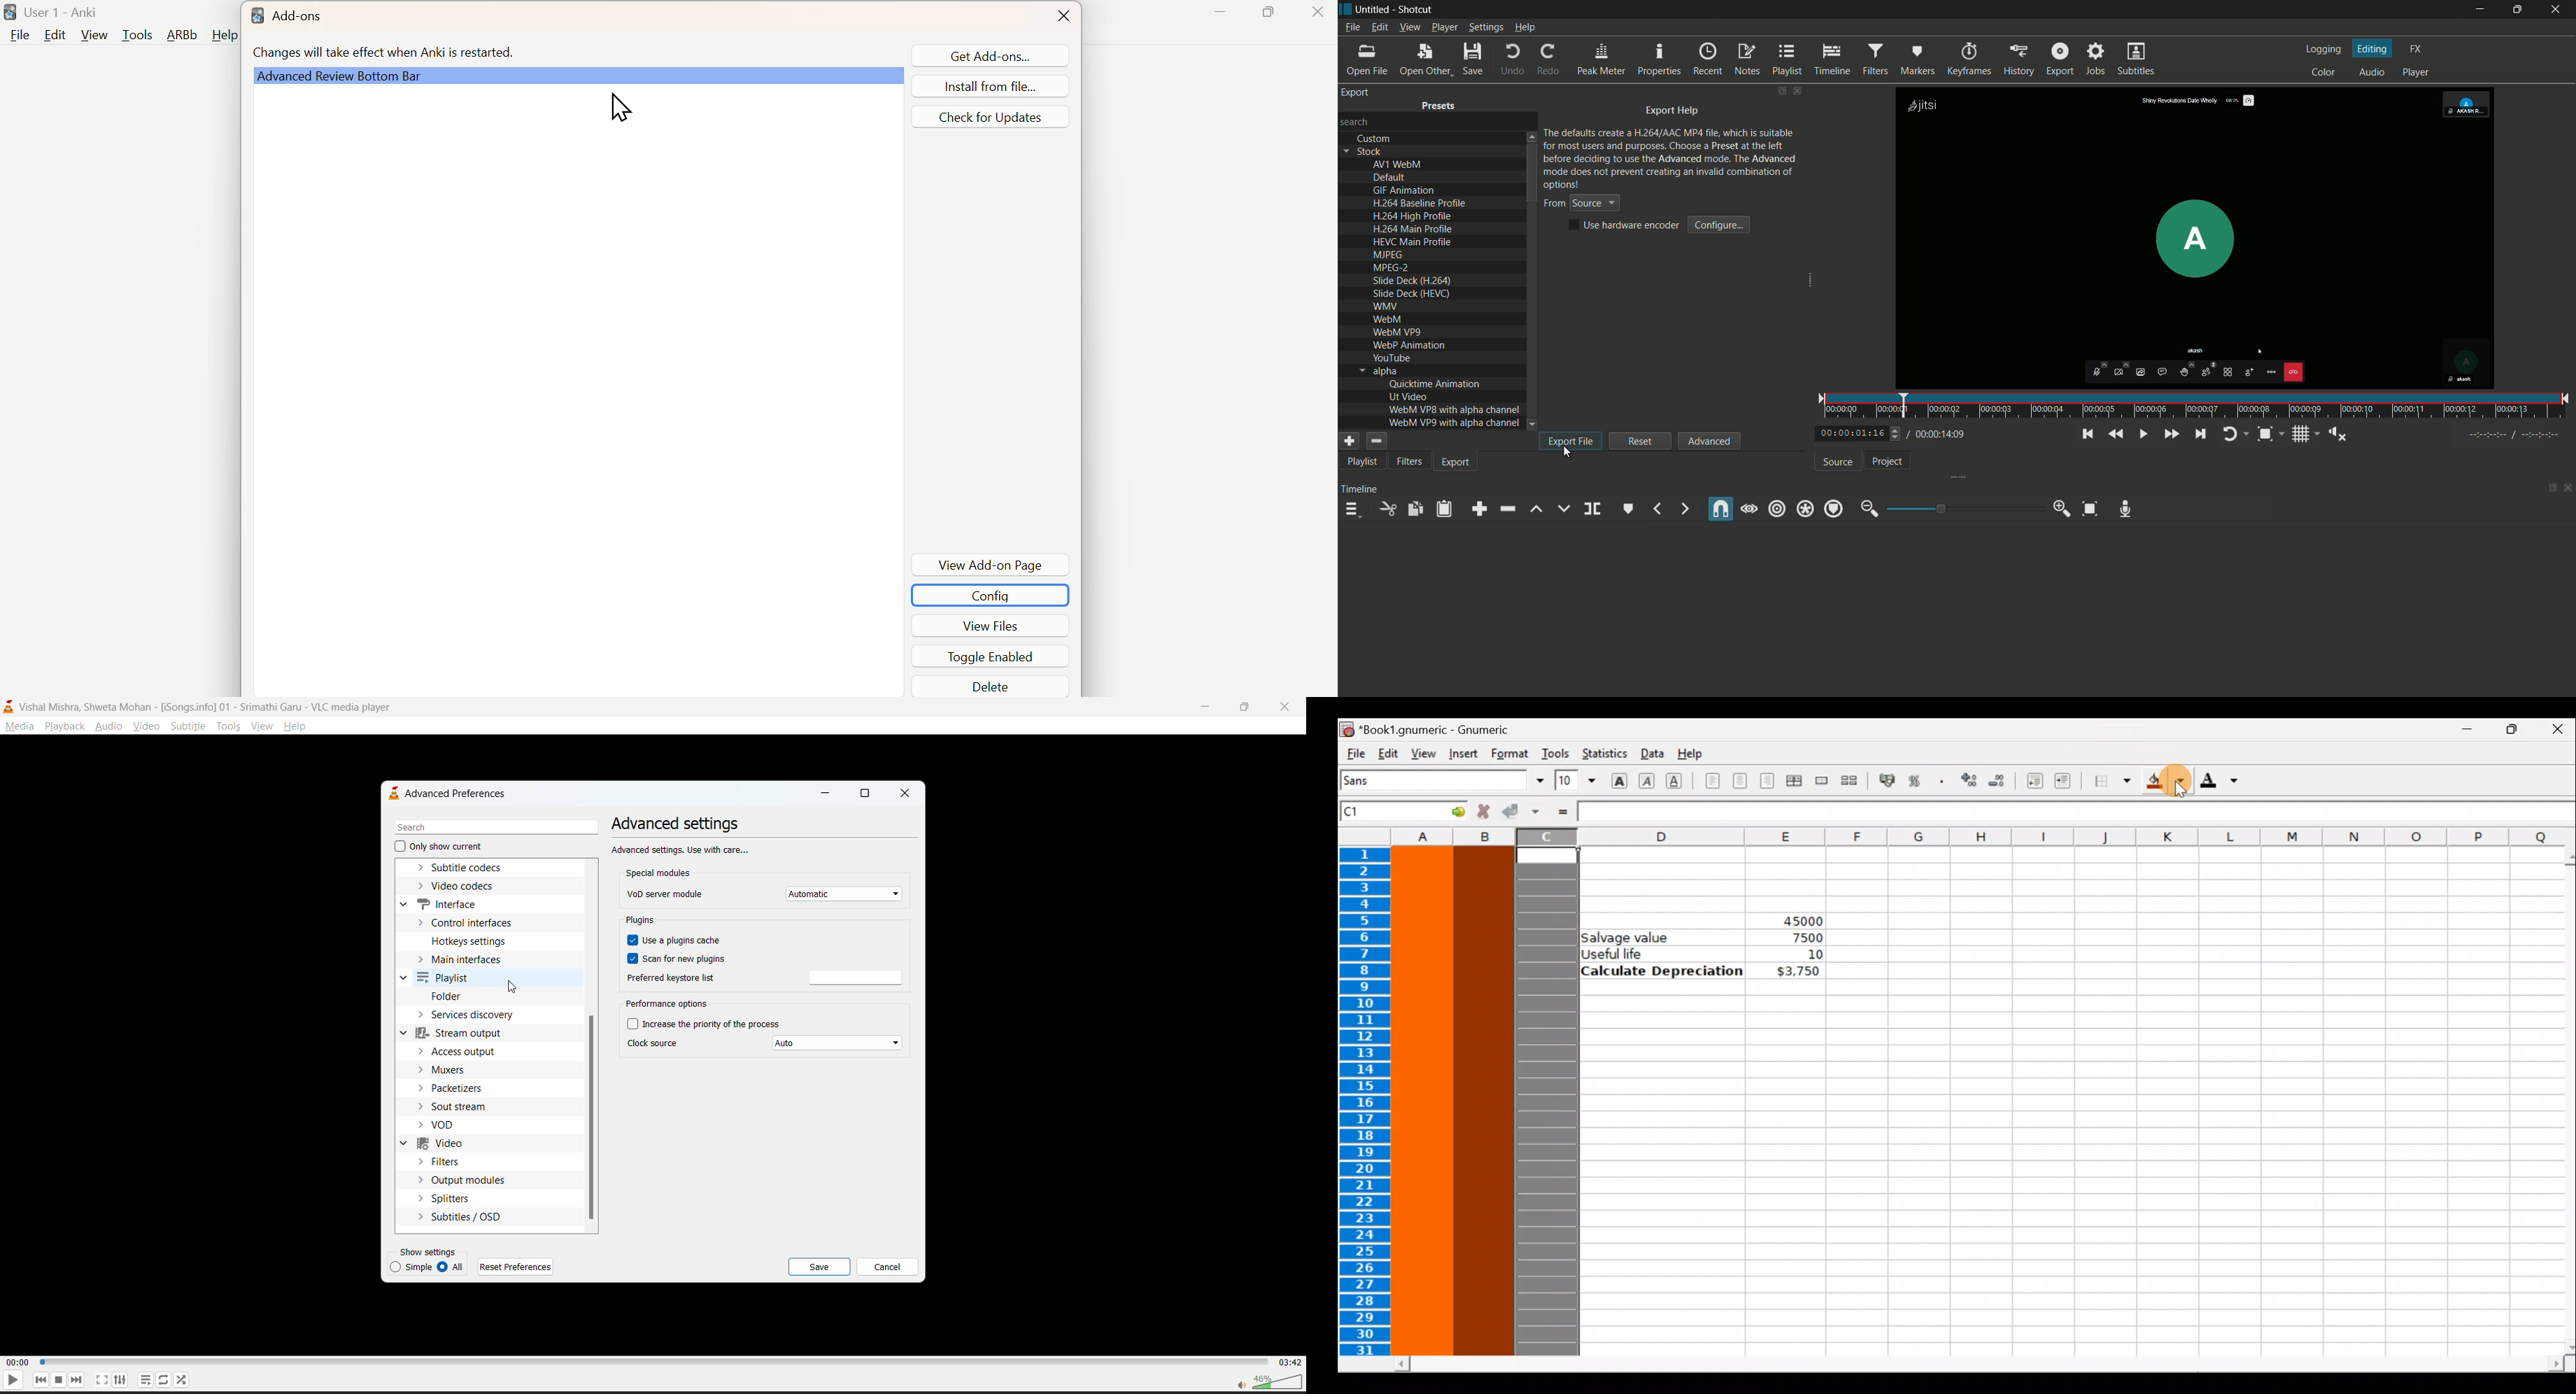 The width and height of the screenshot is (2576, 1400). Describe the element at coordinates (986, 85) in the screenshot. I see `Install from file...` at that location.